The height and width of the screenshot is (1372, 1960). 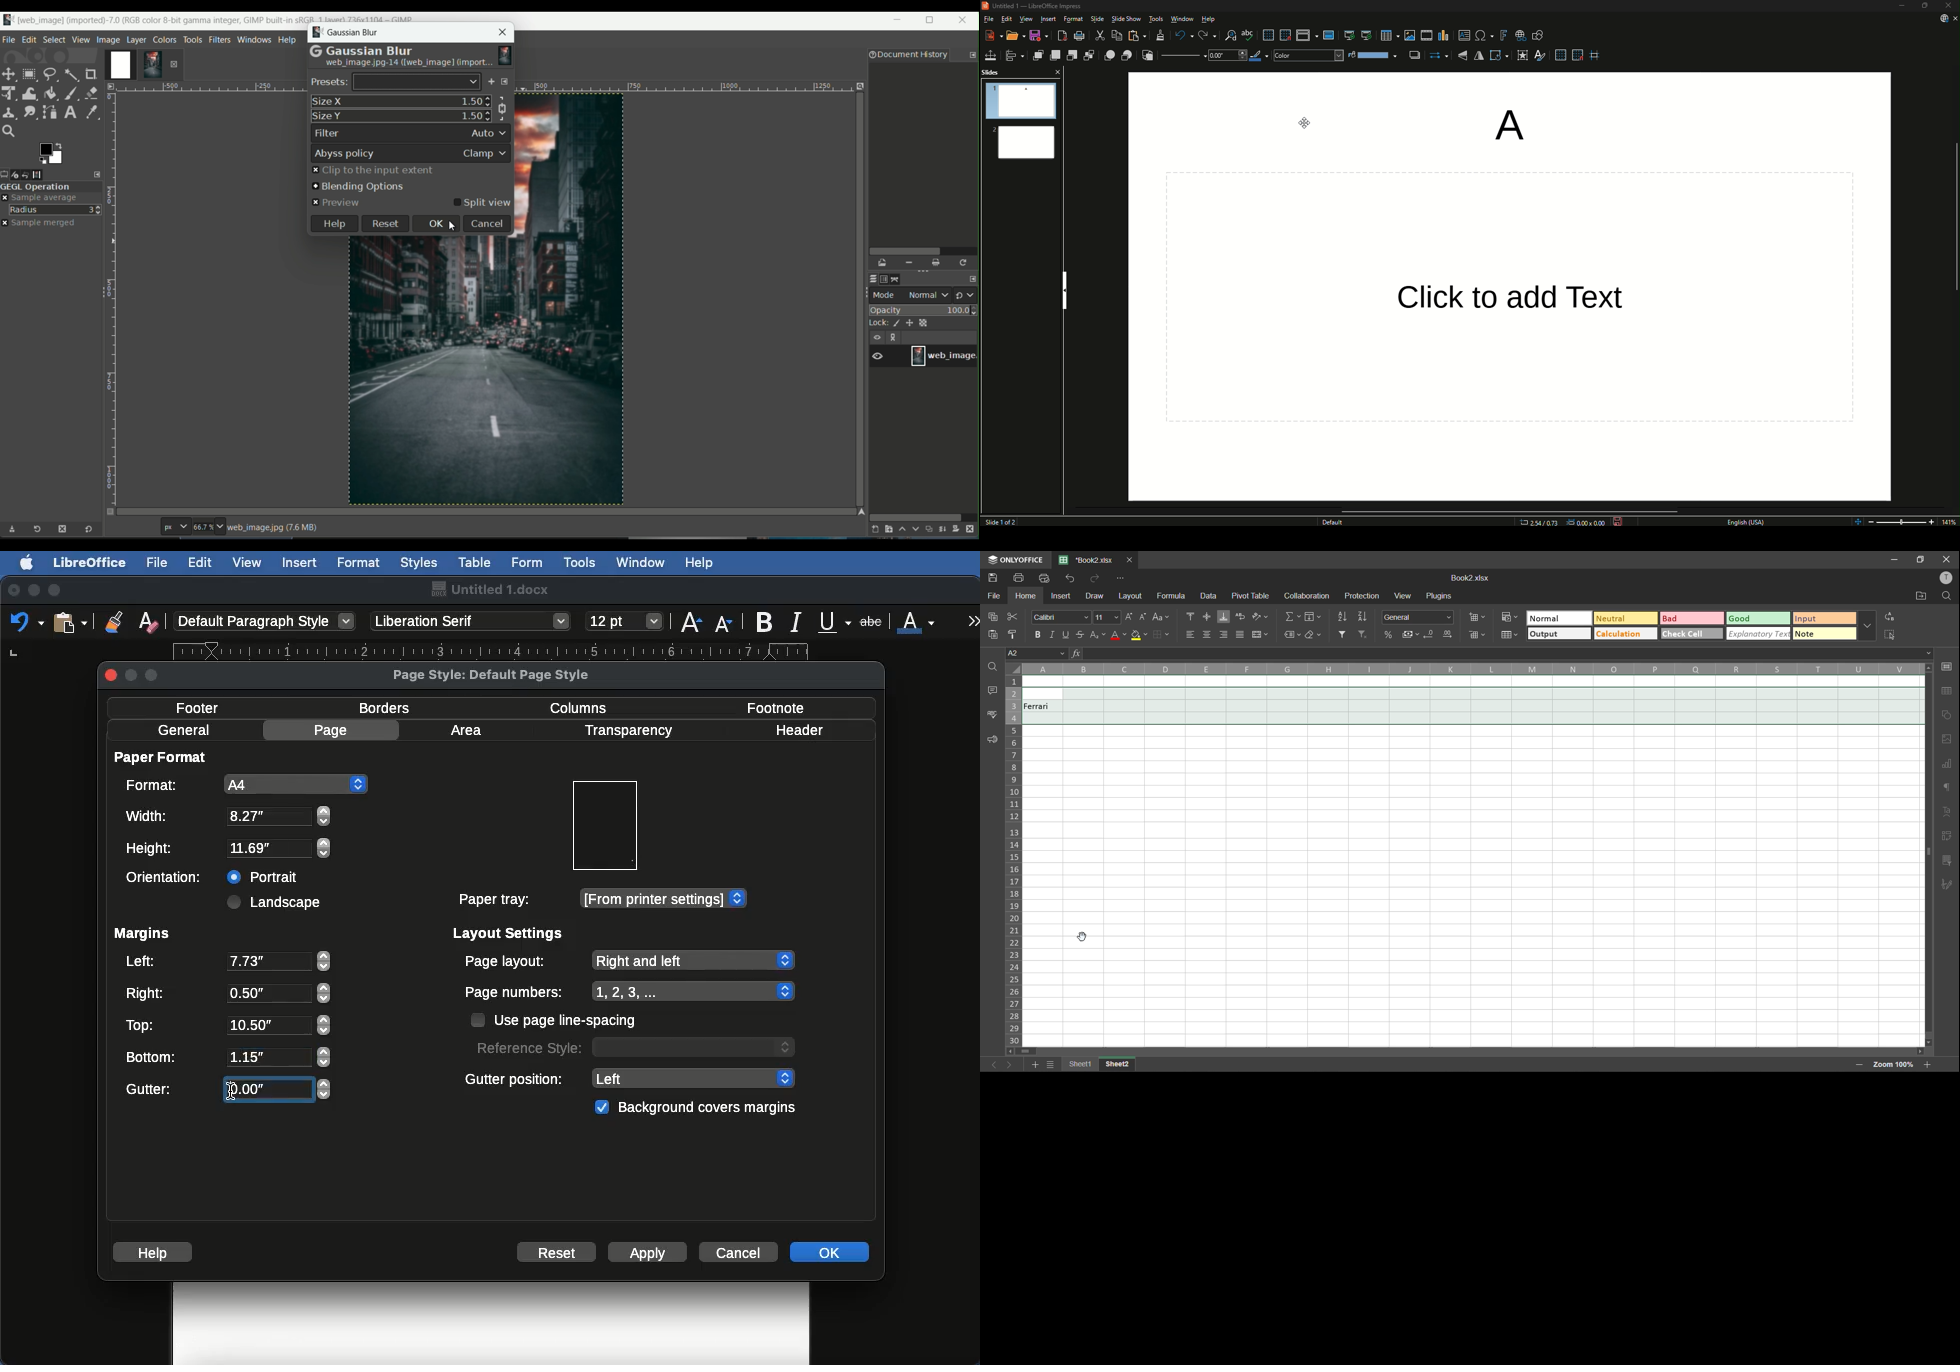 What do you see at coordinates (337, 203) in the screenshot?
I see `preview` at bounding box center [337, 203].